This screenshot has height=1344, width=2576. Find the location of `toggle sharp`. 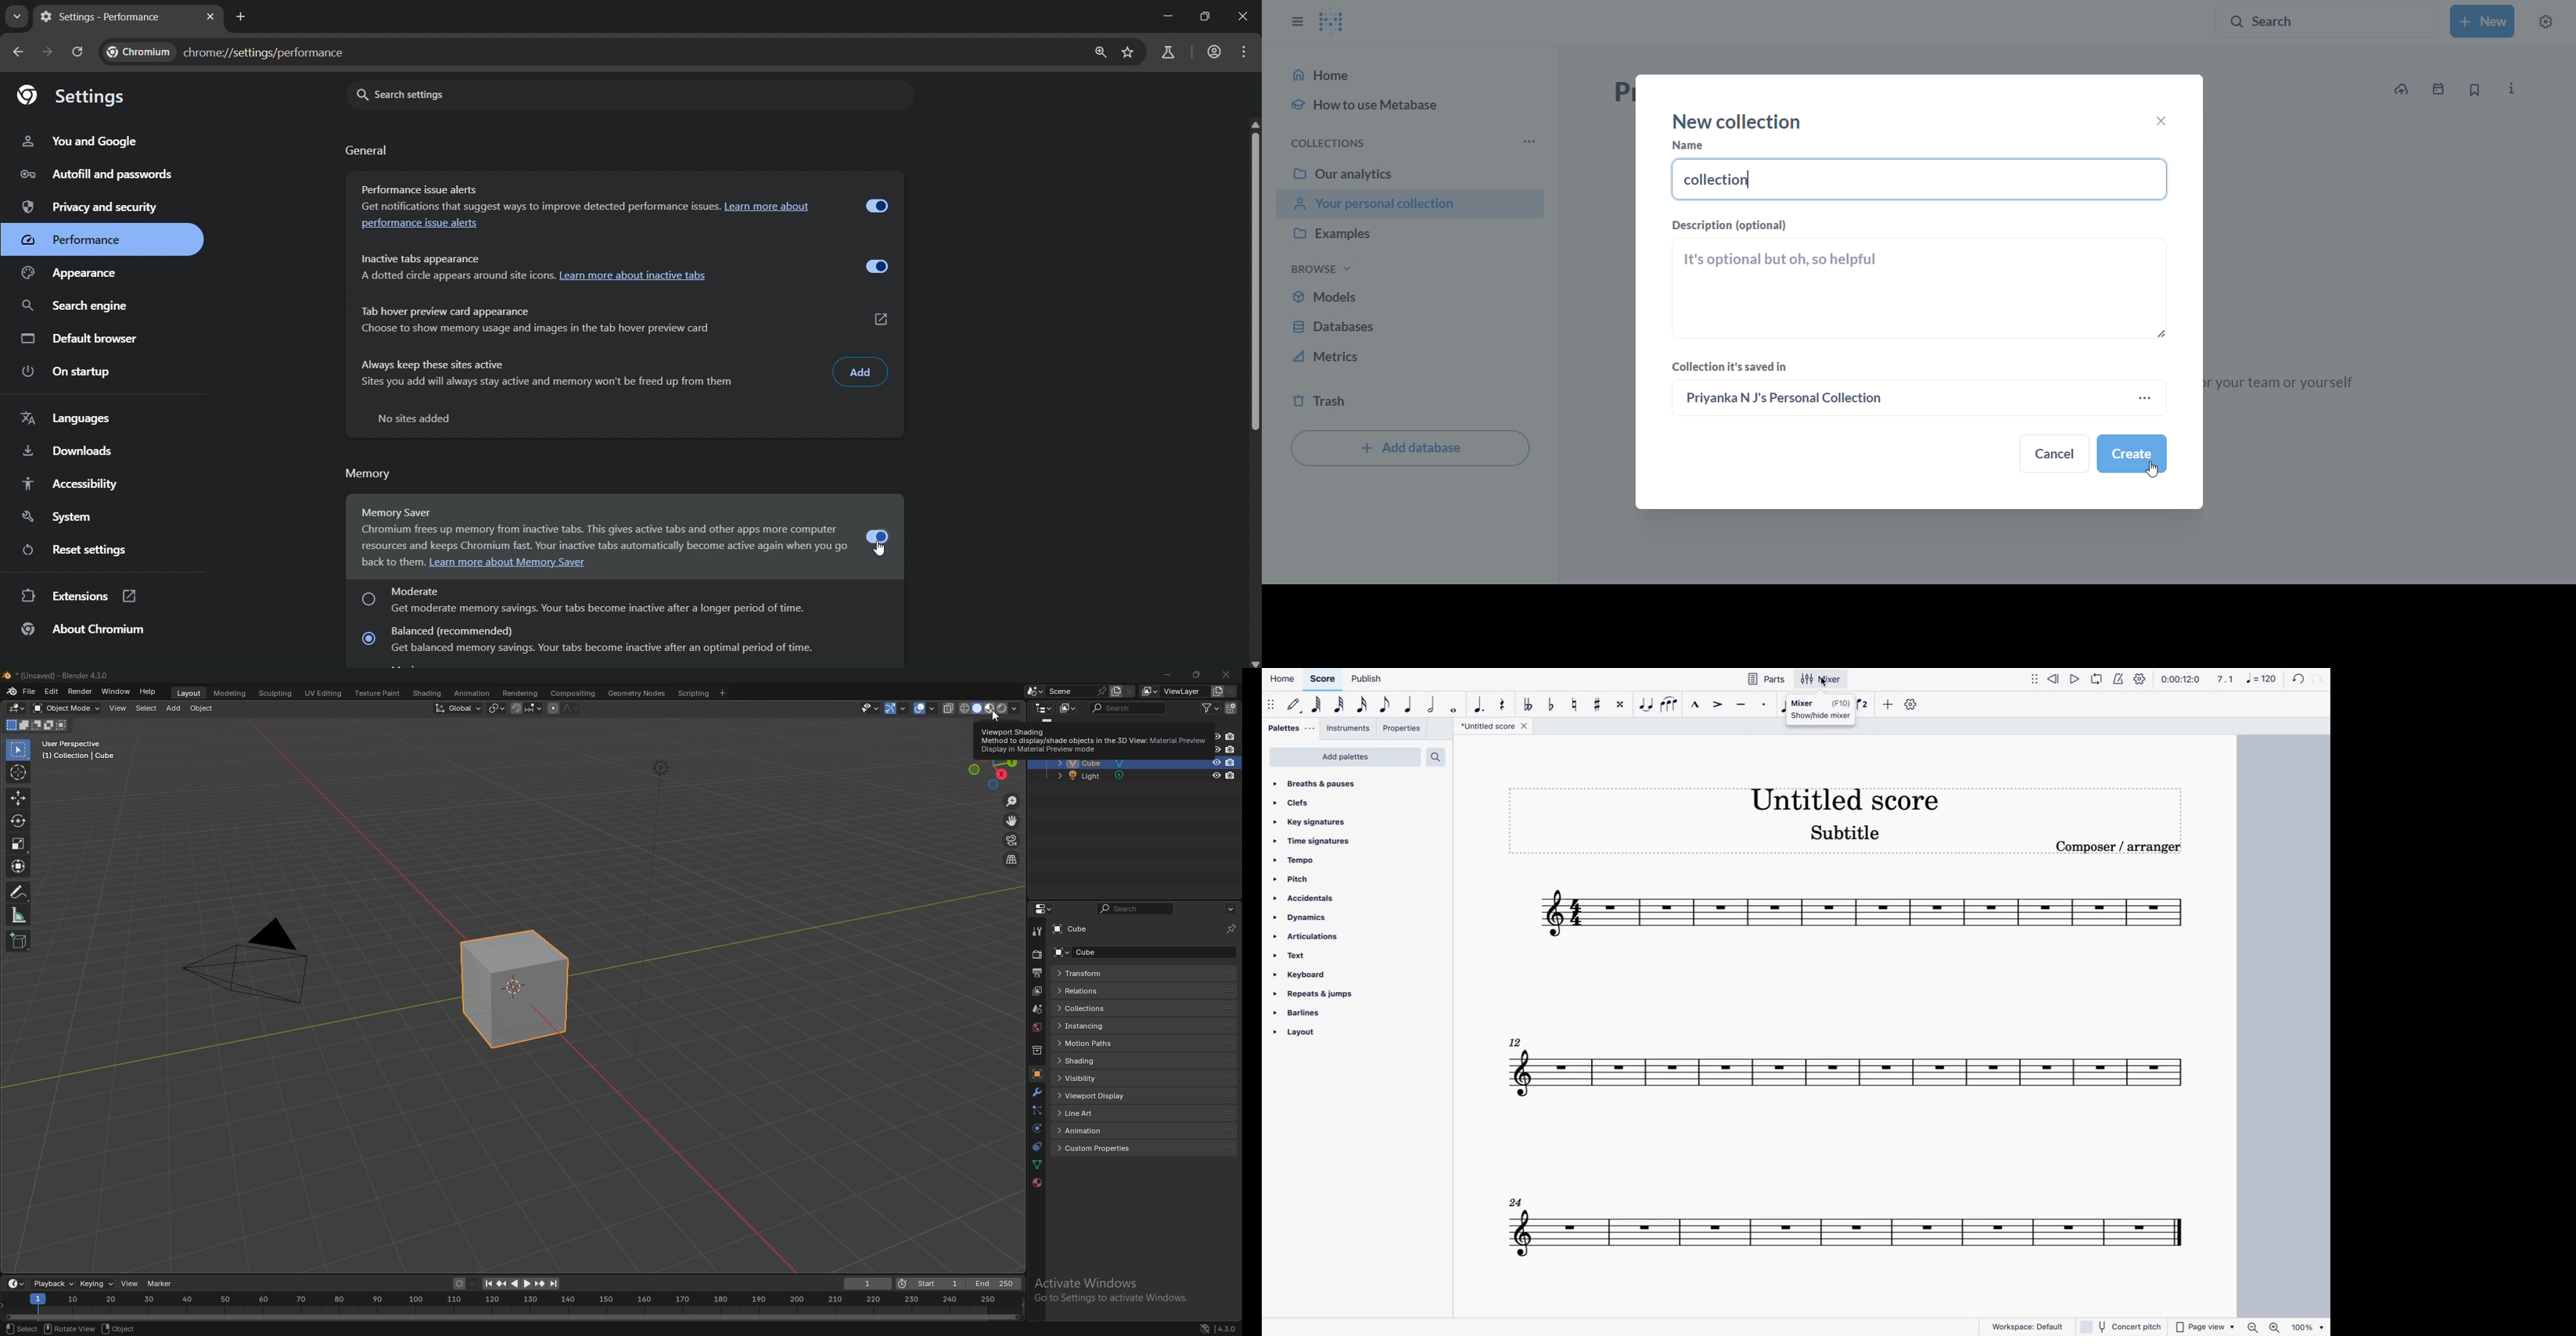

toggle sharp is located at coordinates (1599, 706).